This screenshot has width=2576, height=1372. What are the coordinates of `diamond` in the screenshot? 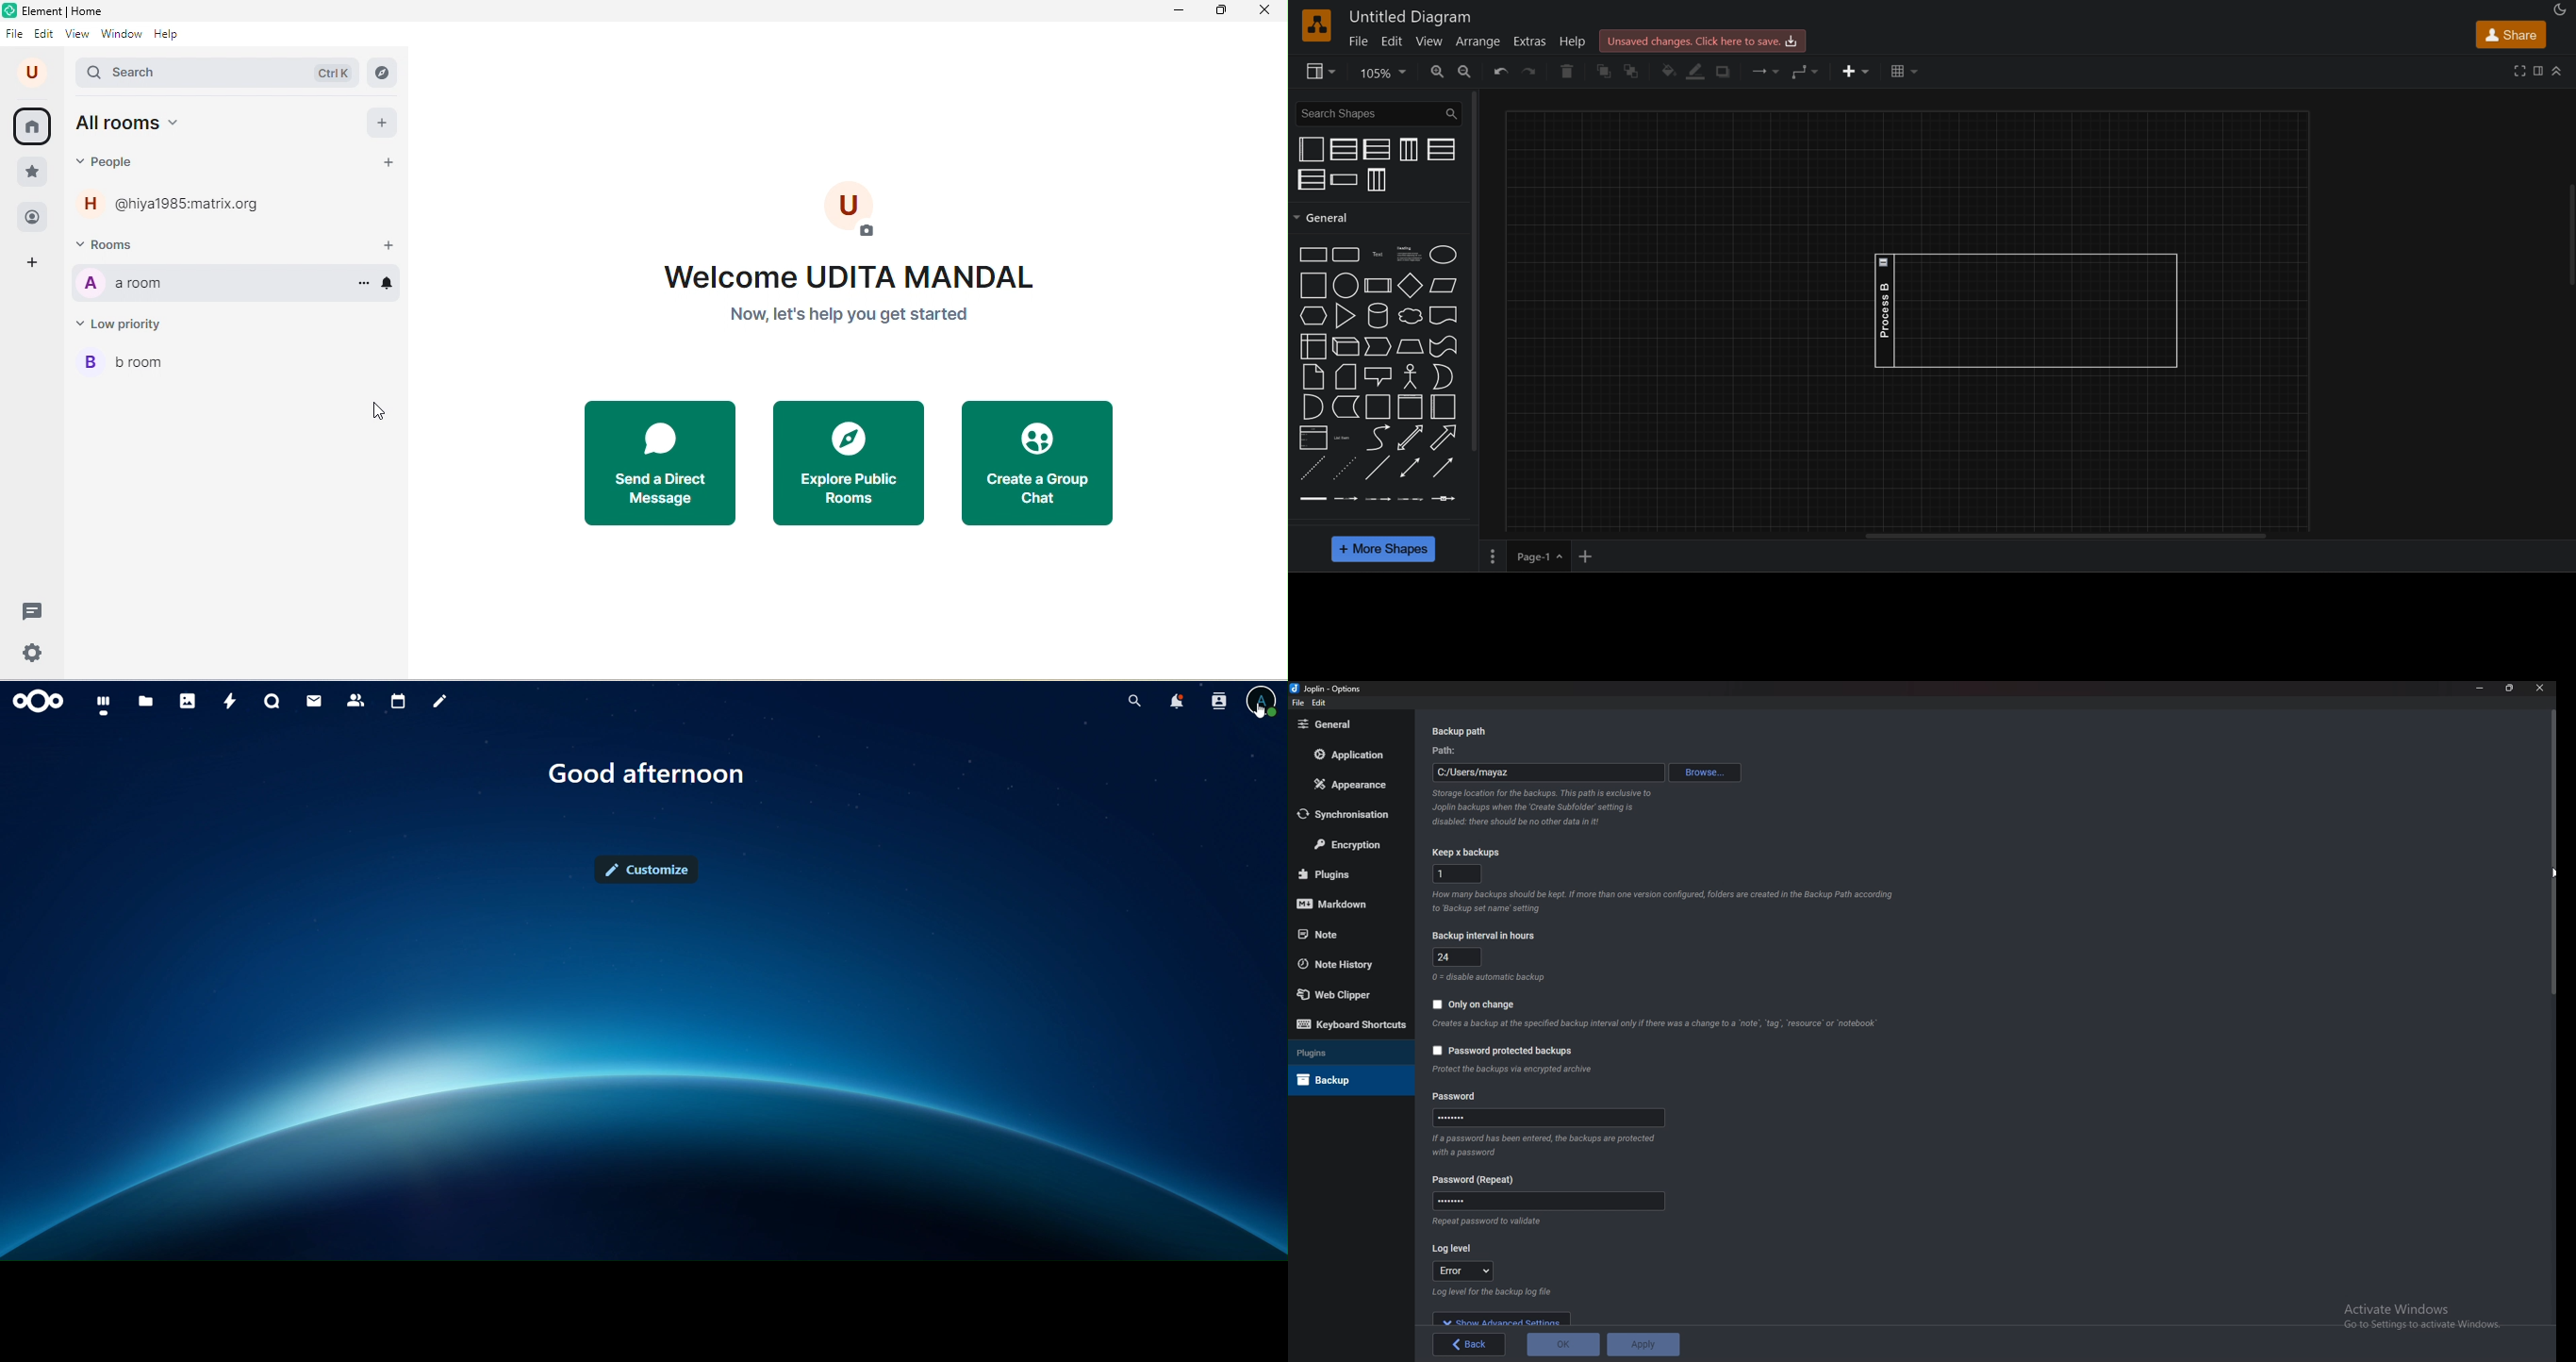 It's located at (1410, 285).